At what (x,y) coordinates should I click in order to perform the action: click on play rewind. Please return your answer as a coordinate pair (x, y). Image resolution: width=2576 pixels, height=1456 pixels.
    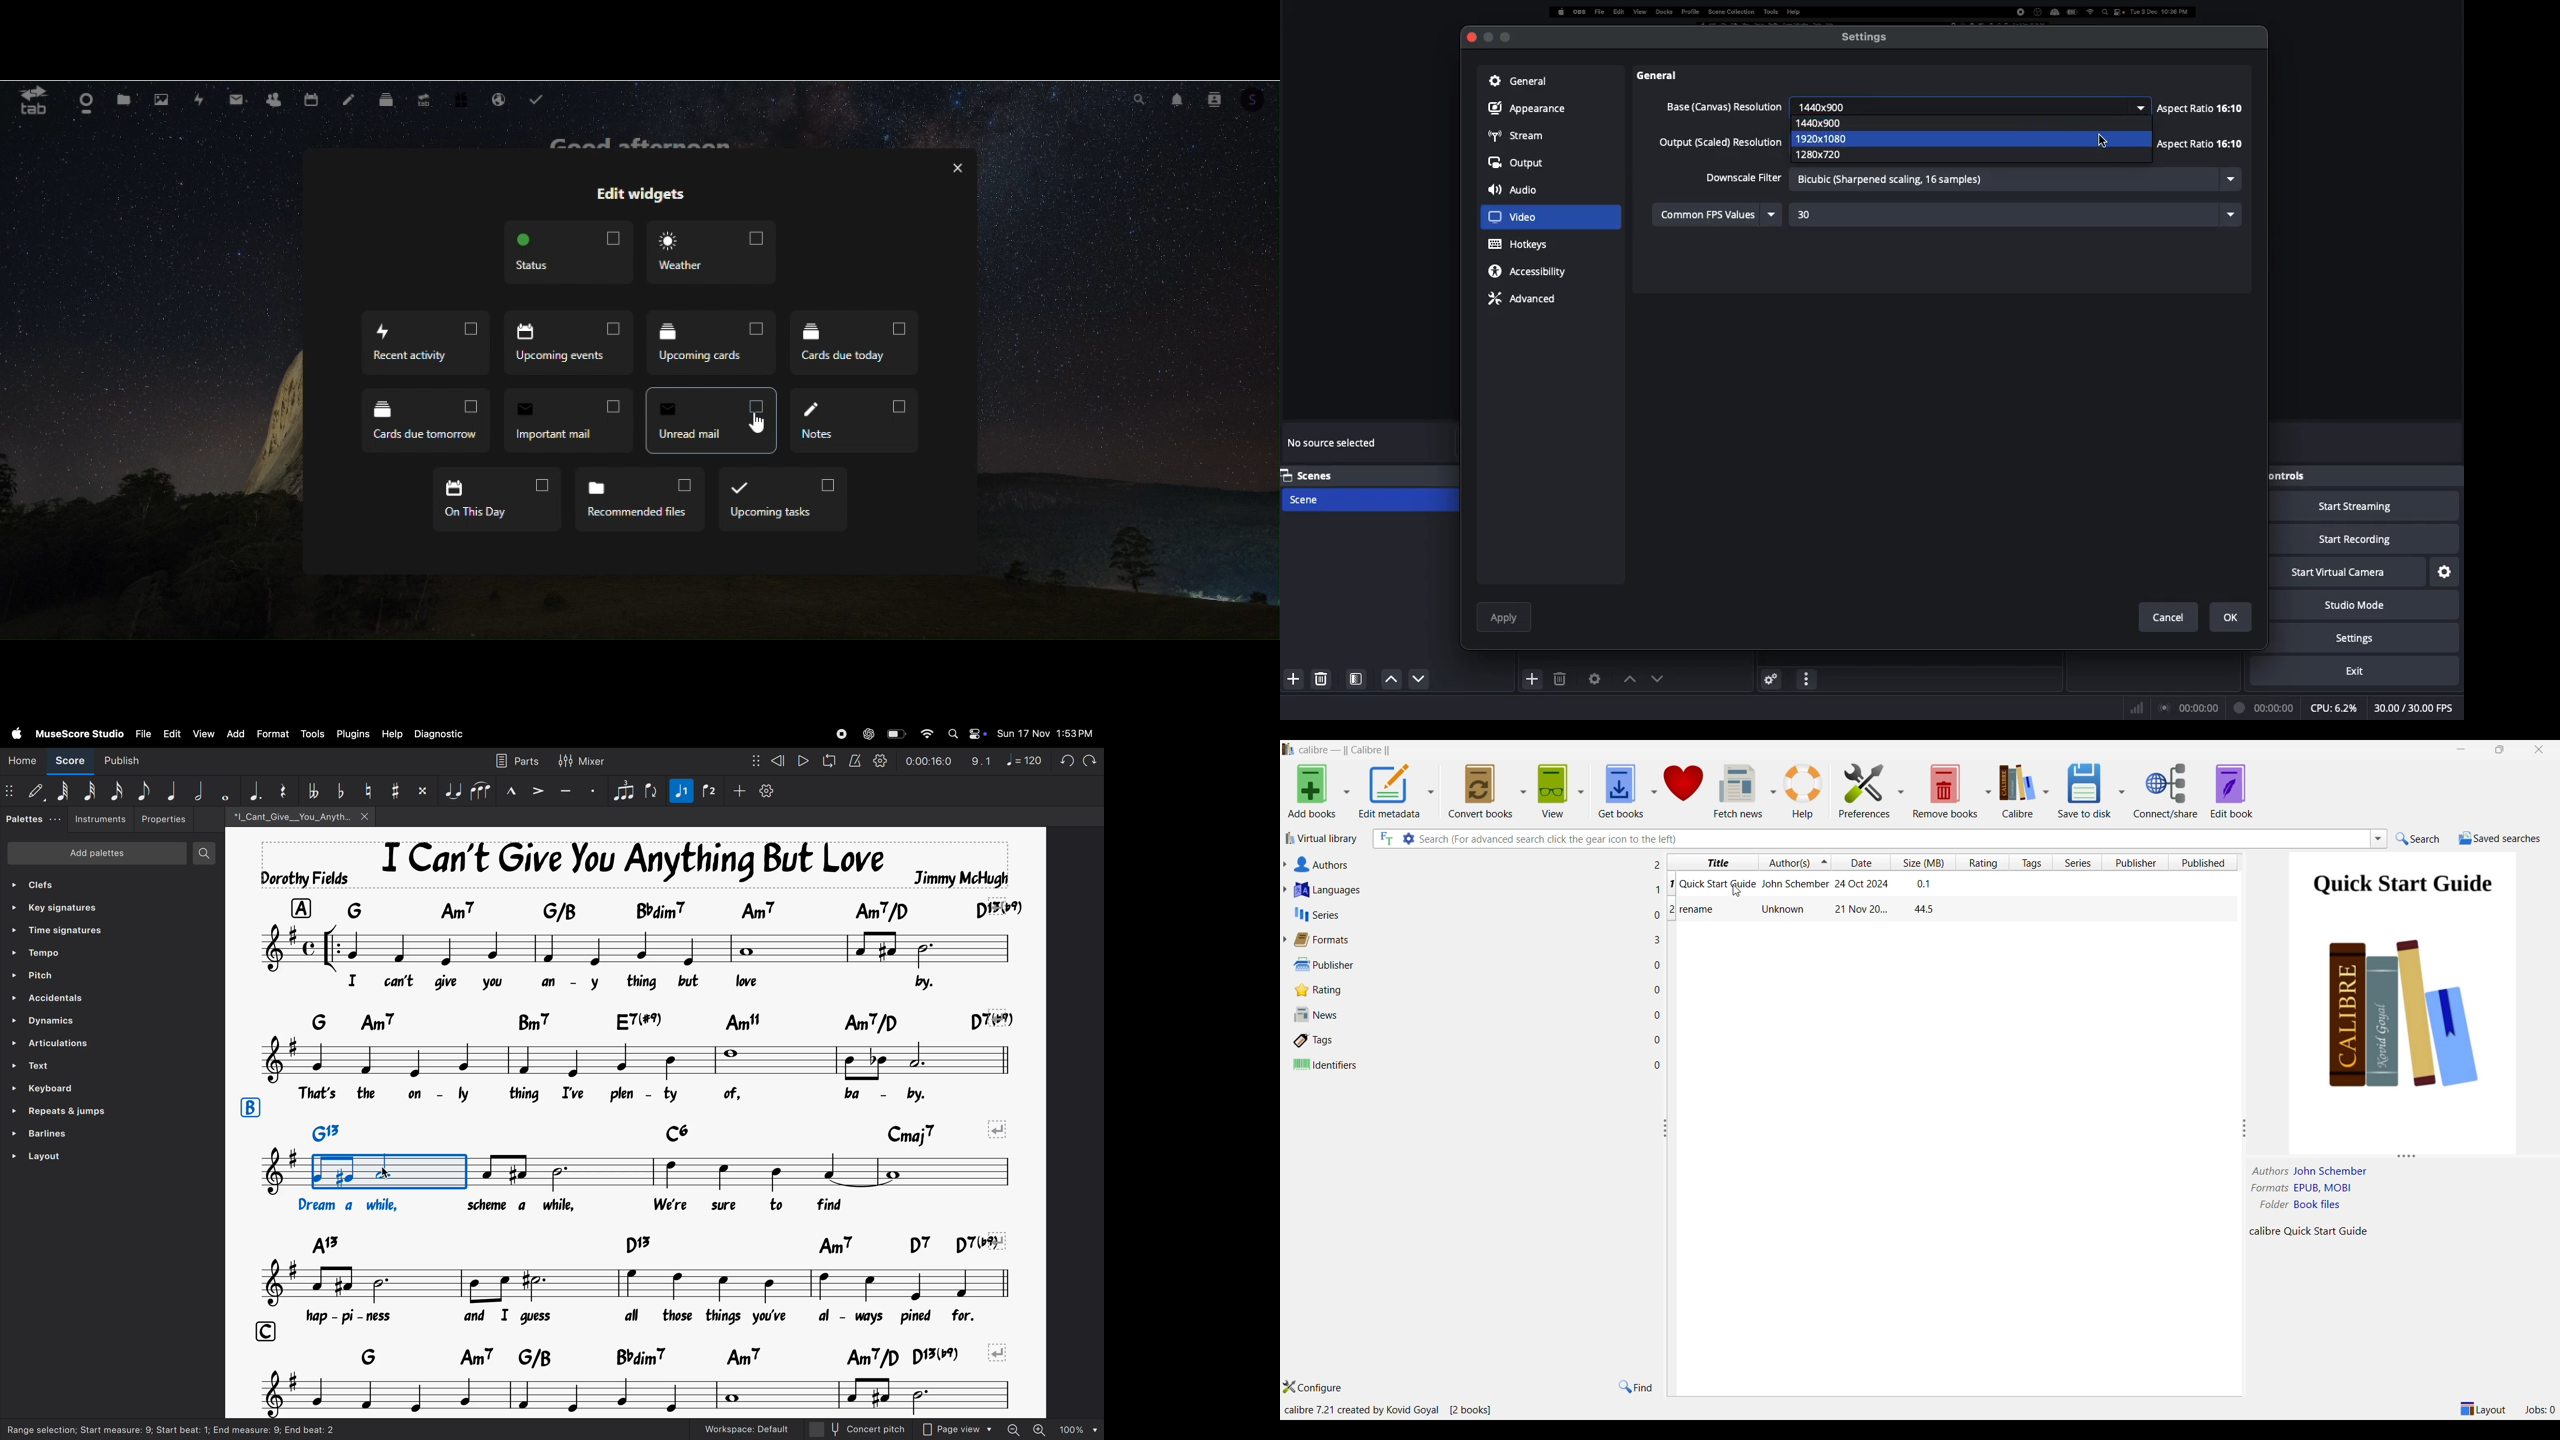
    Looking at the image, I should click on (802, 760).